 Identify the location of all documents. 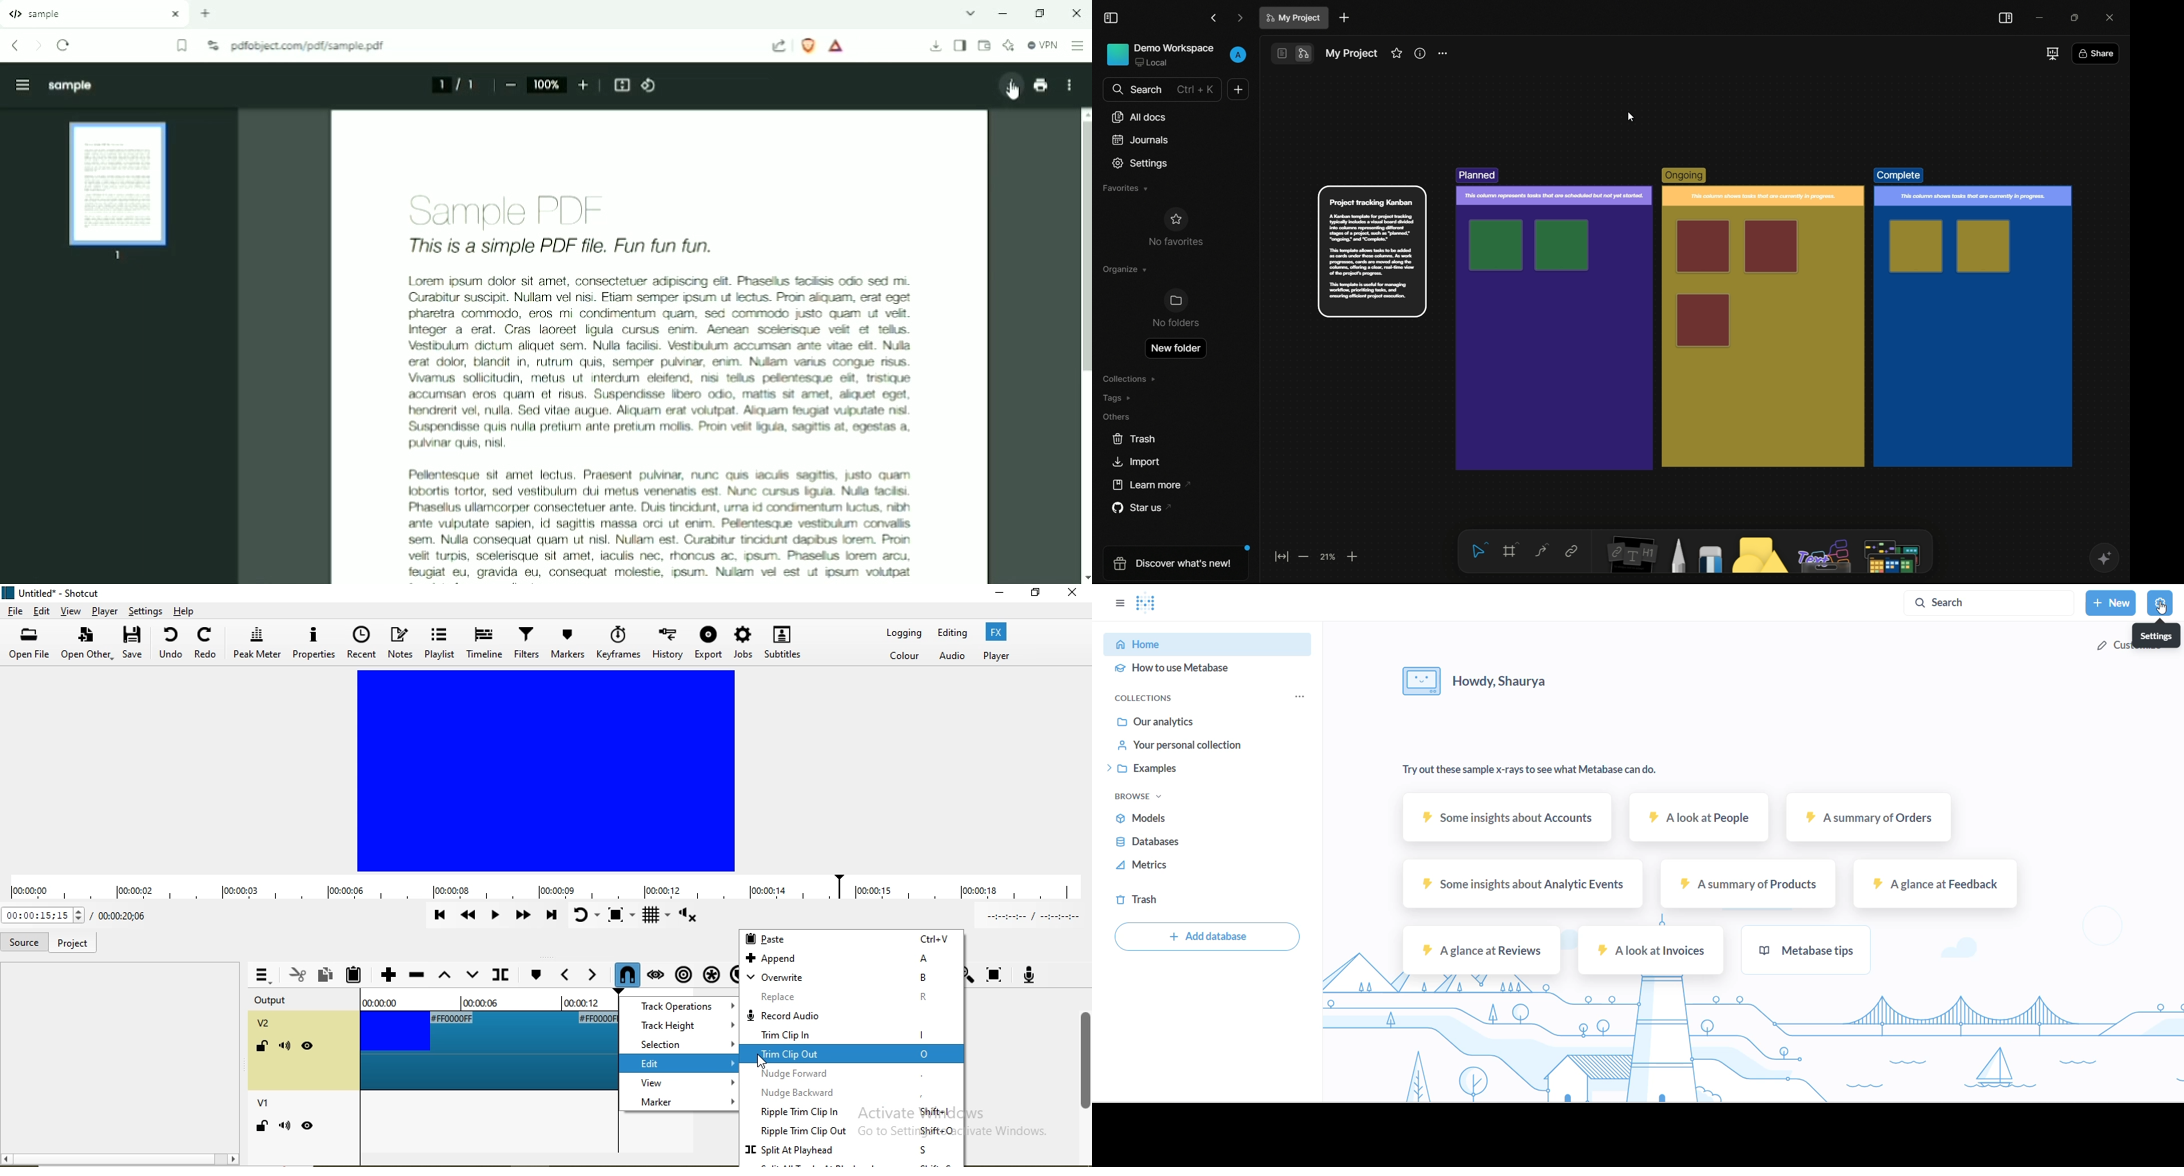
(1140, 117).